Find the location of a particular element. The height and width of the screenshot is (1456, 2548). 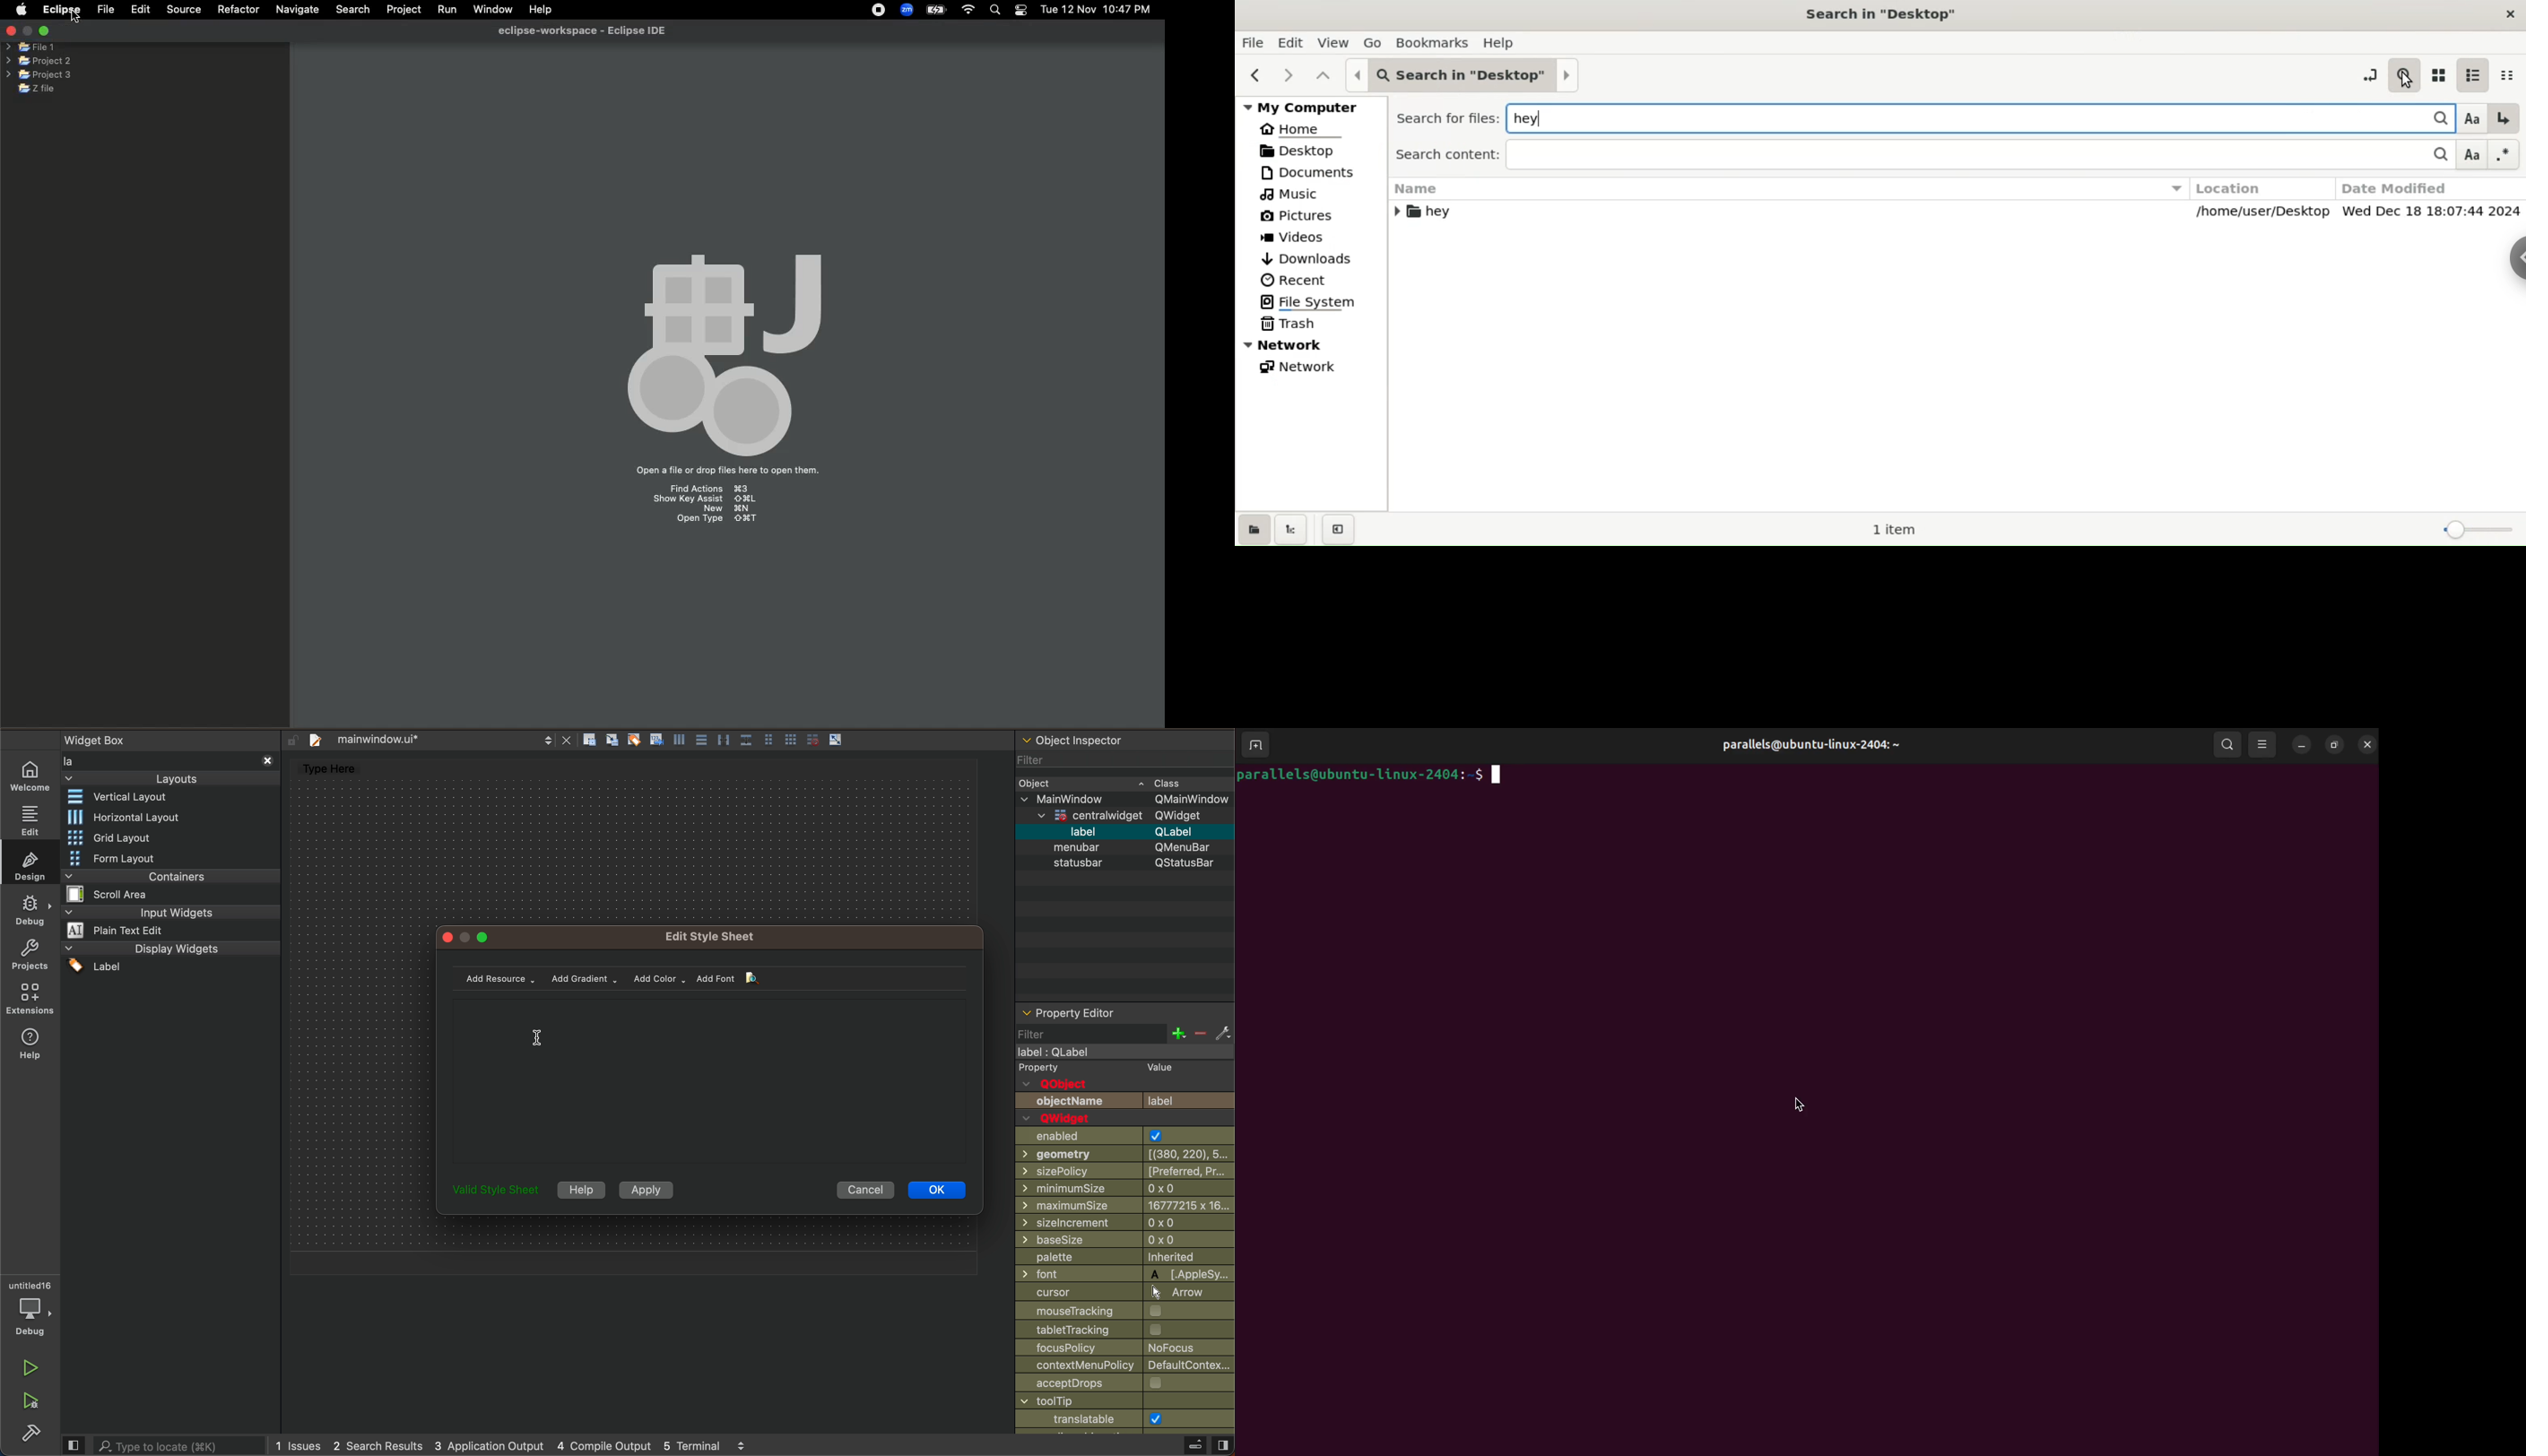

close sidebar is located at coordinates (1179, 1447).